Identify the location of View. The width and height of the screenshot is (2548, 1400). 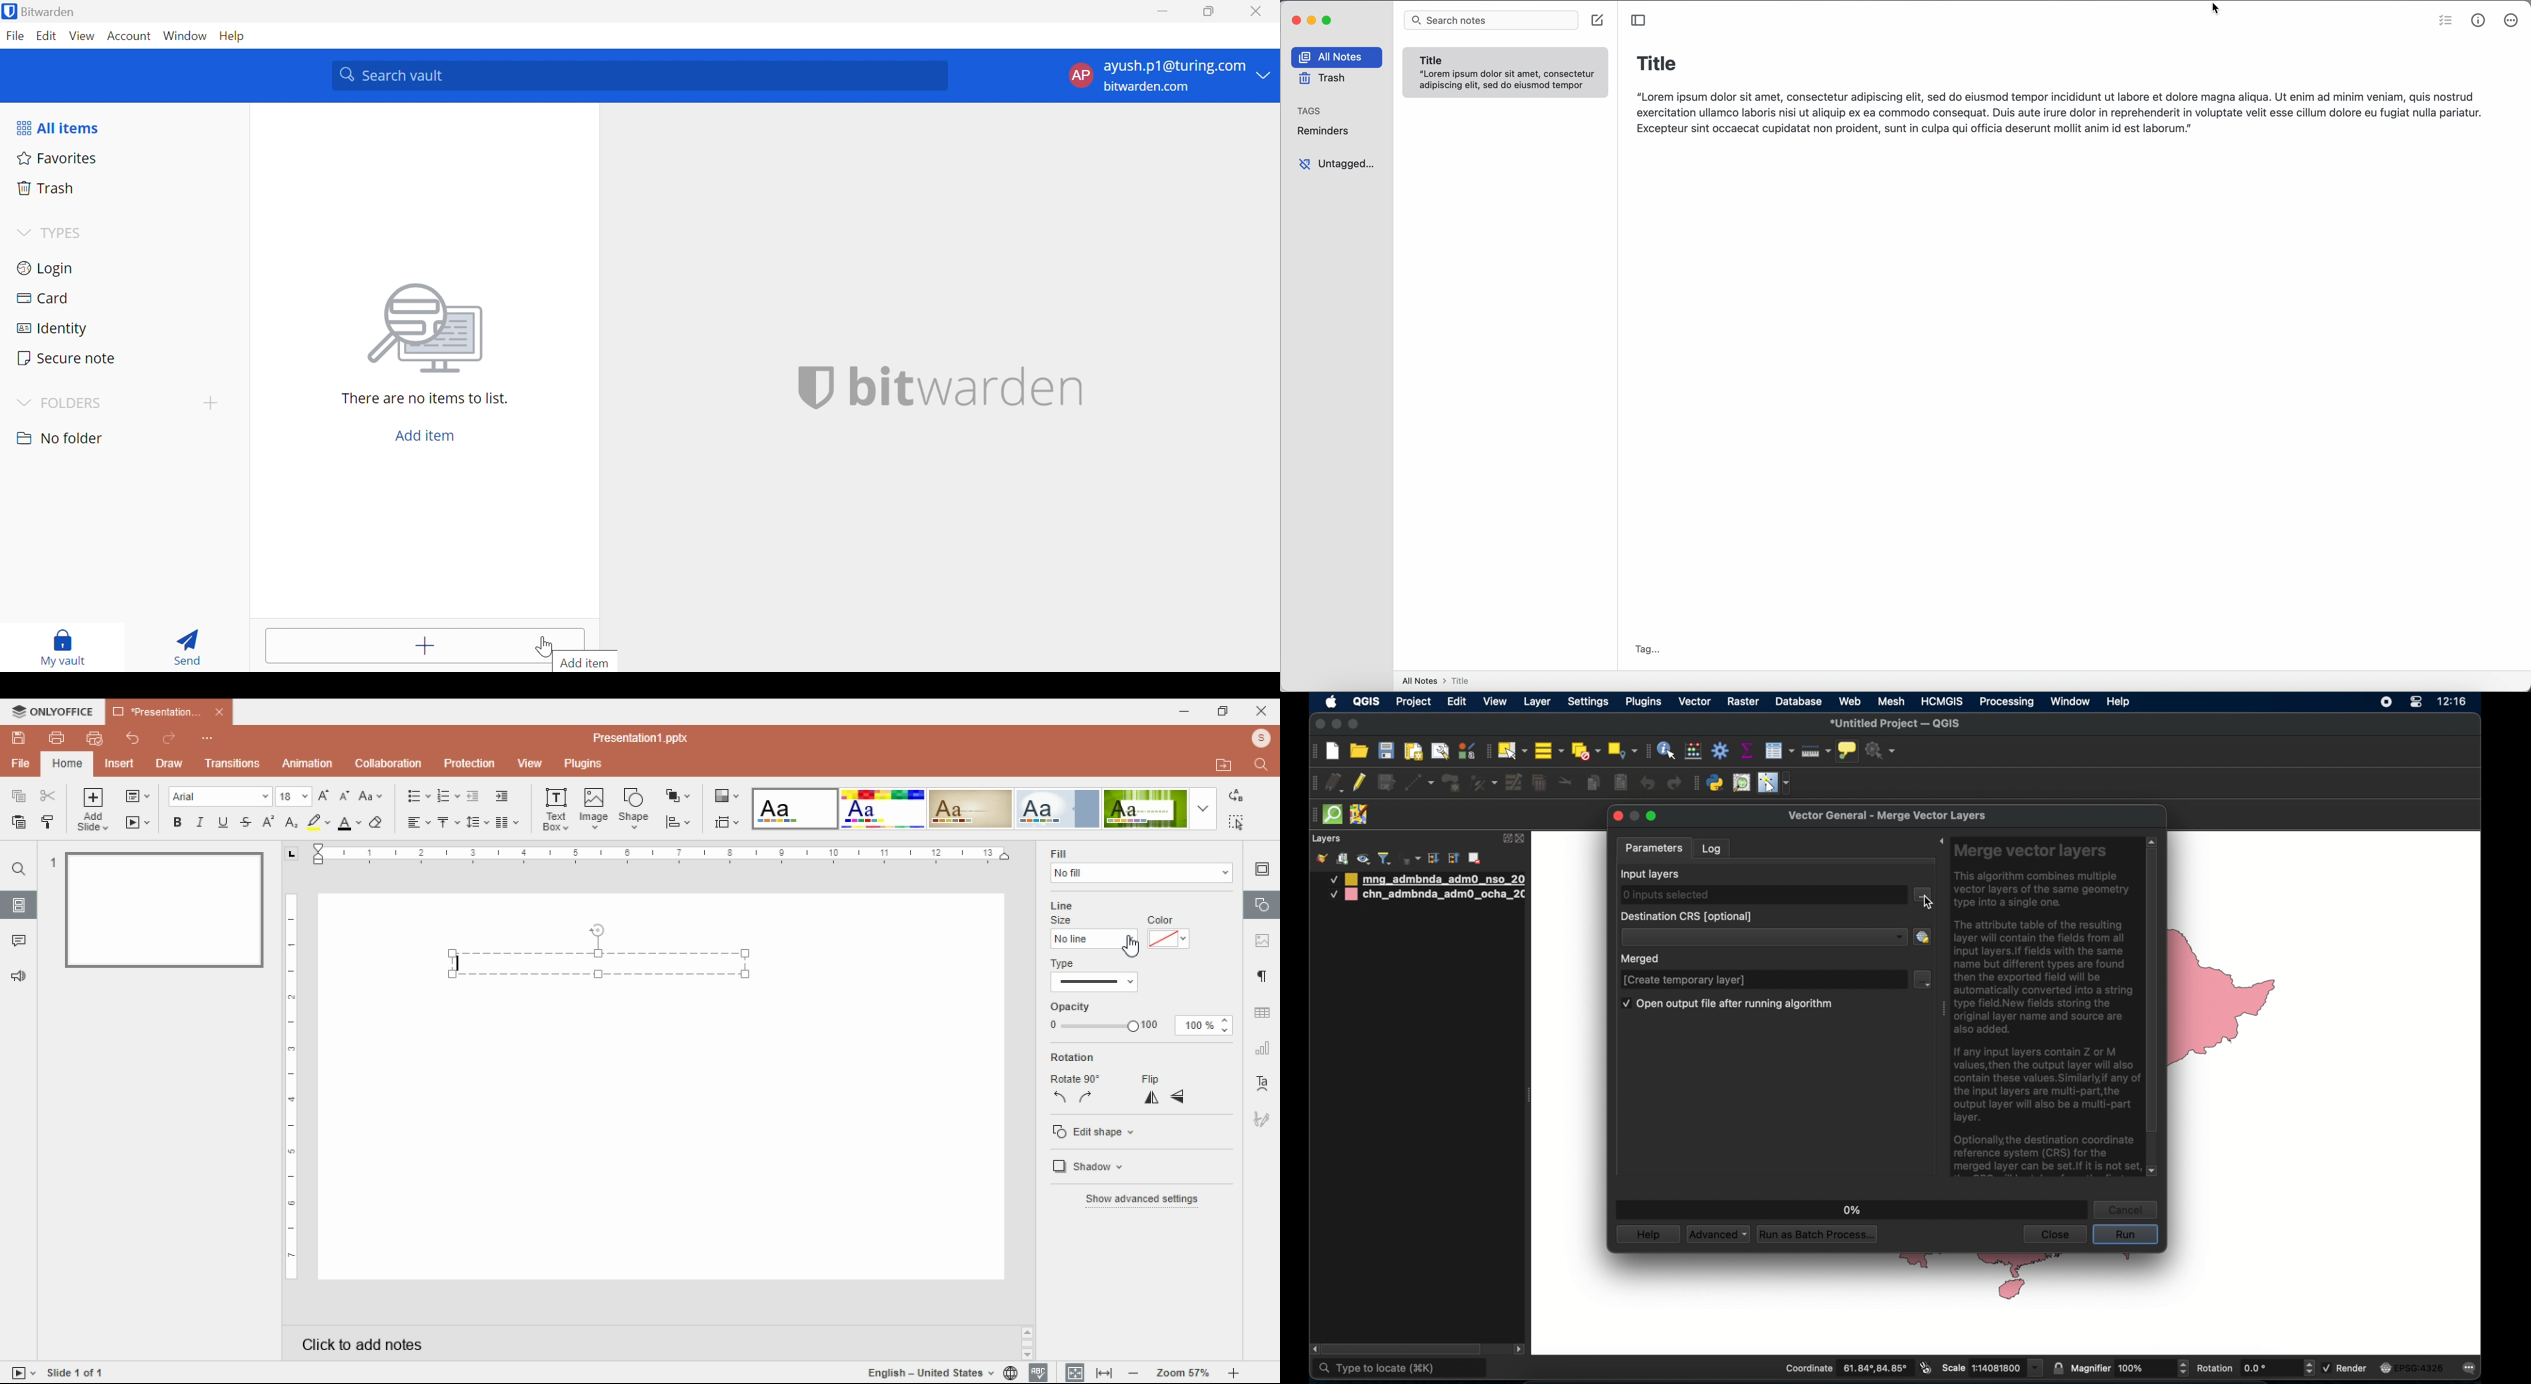
(83, 36).